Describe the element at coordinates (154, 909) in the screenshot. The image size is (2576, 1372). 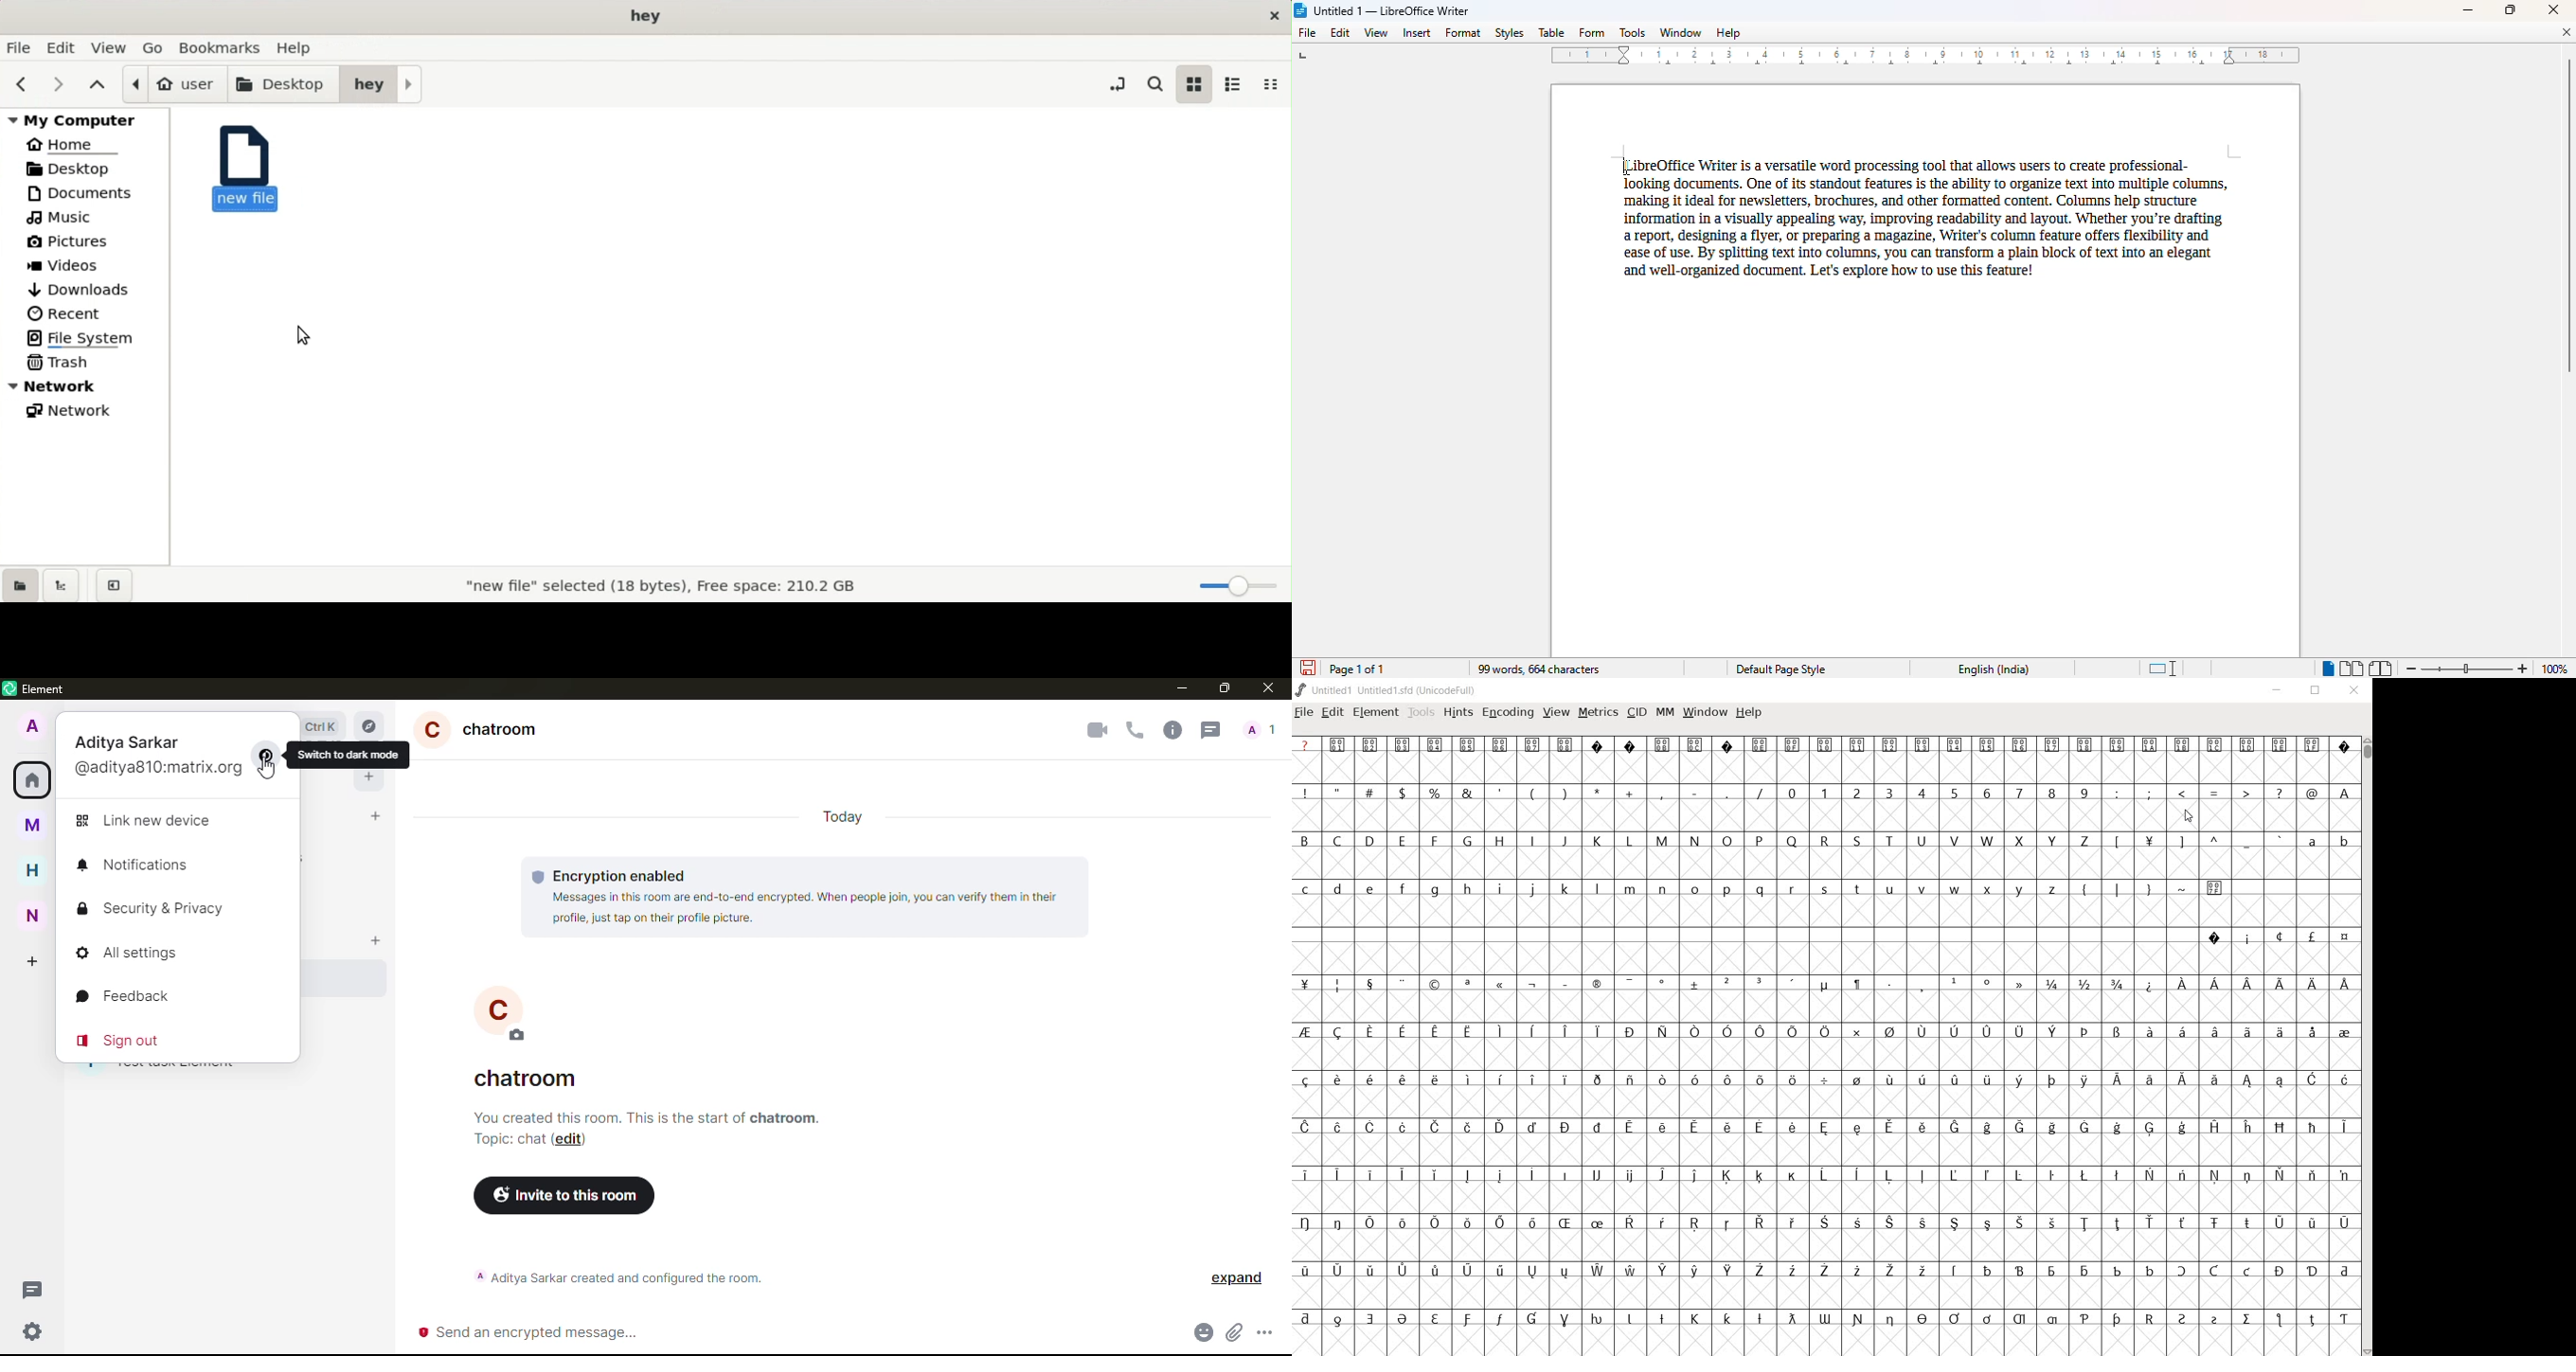
I see `security & privacy` at that location.